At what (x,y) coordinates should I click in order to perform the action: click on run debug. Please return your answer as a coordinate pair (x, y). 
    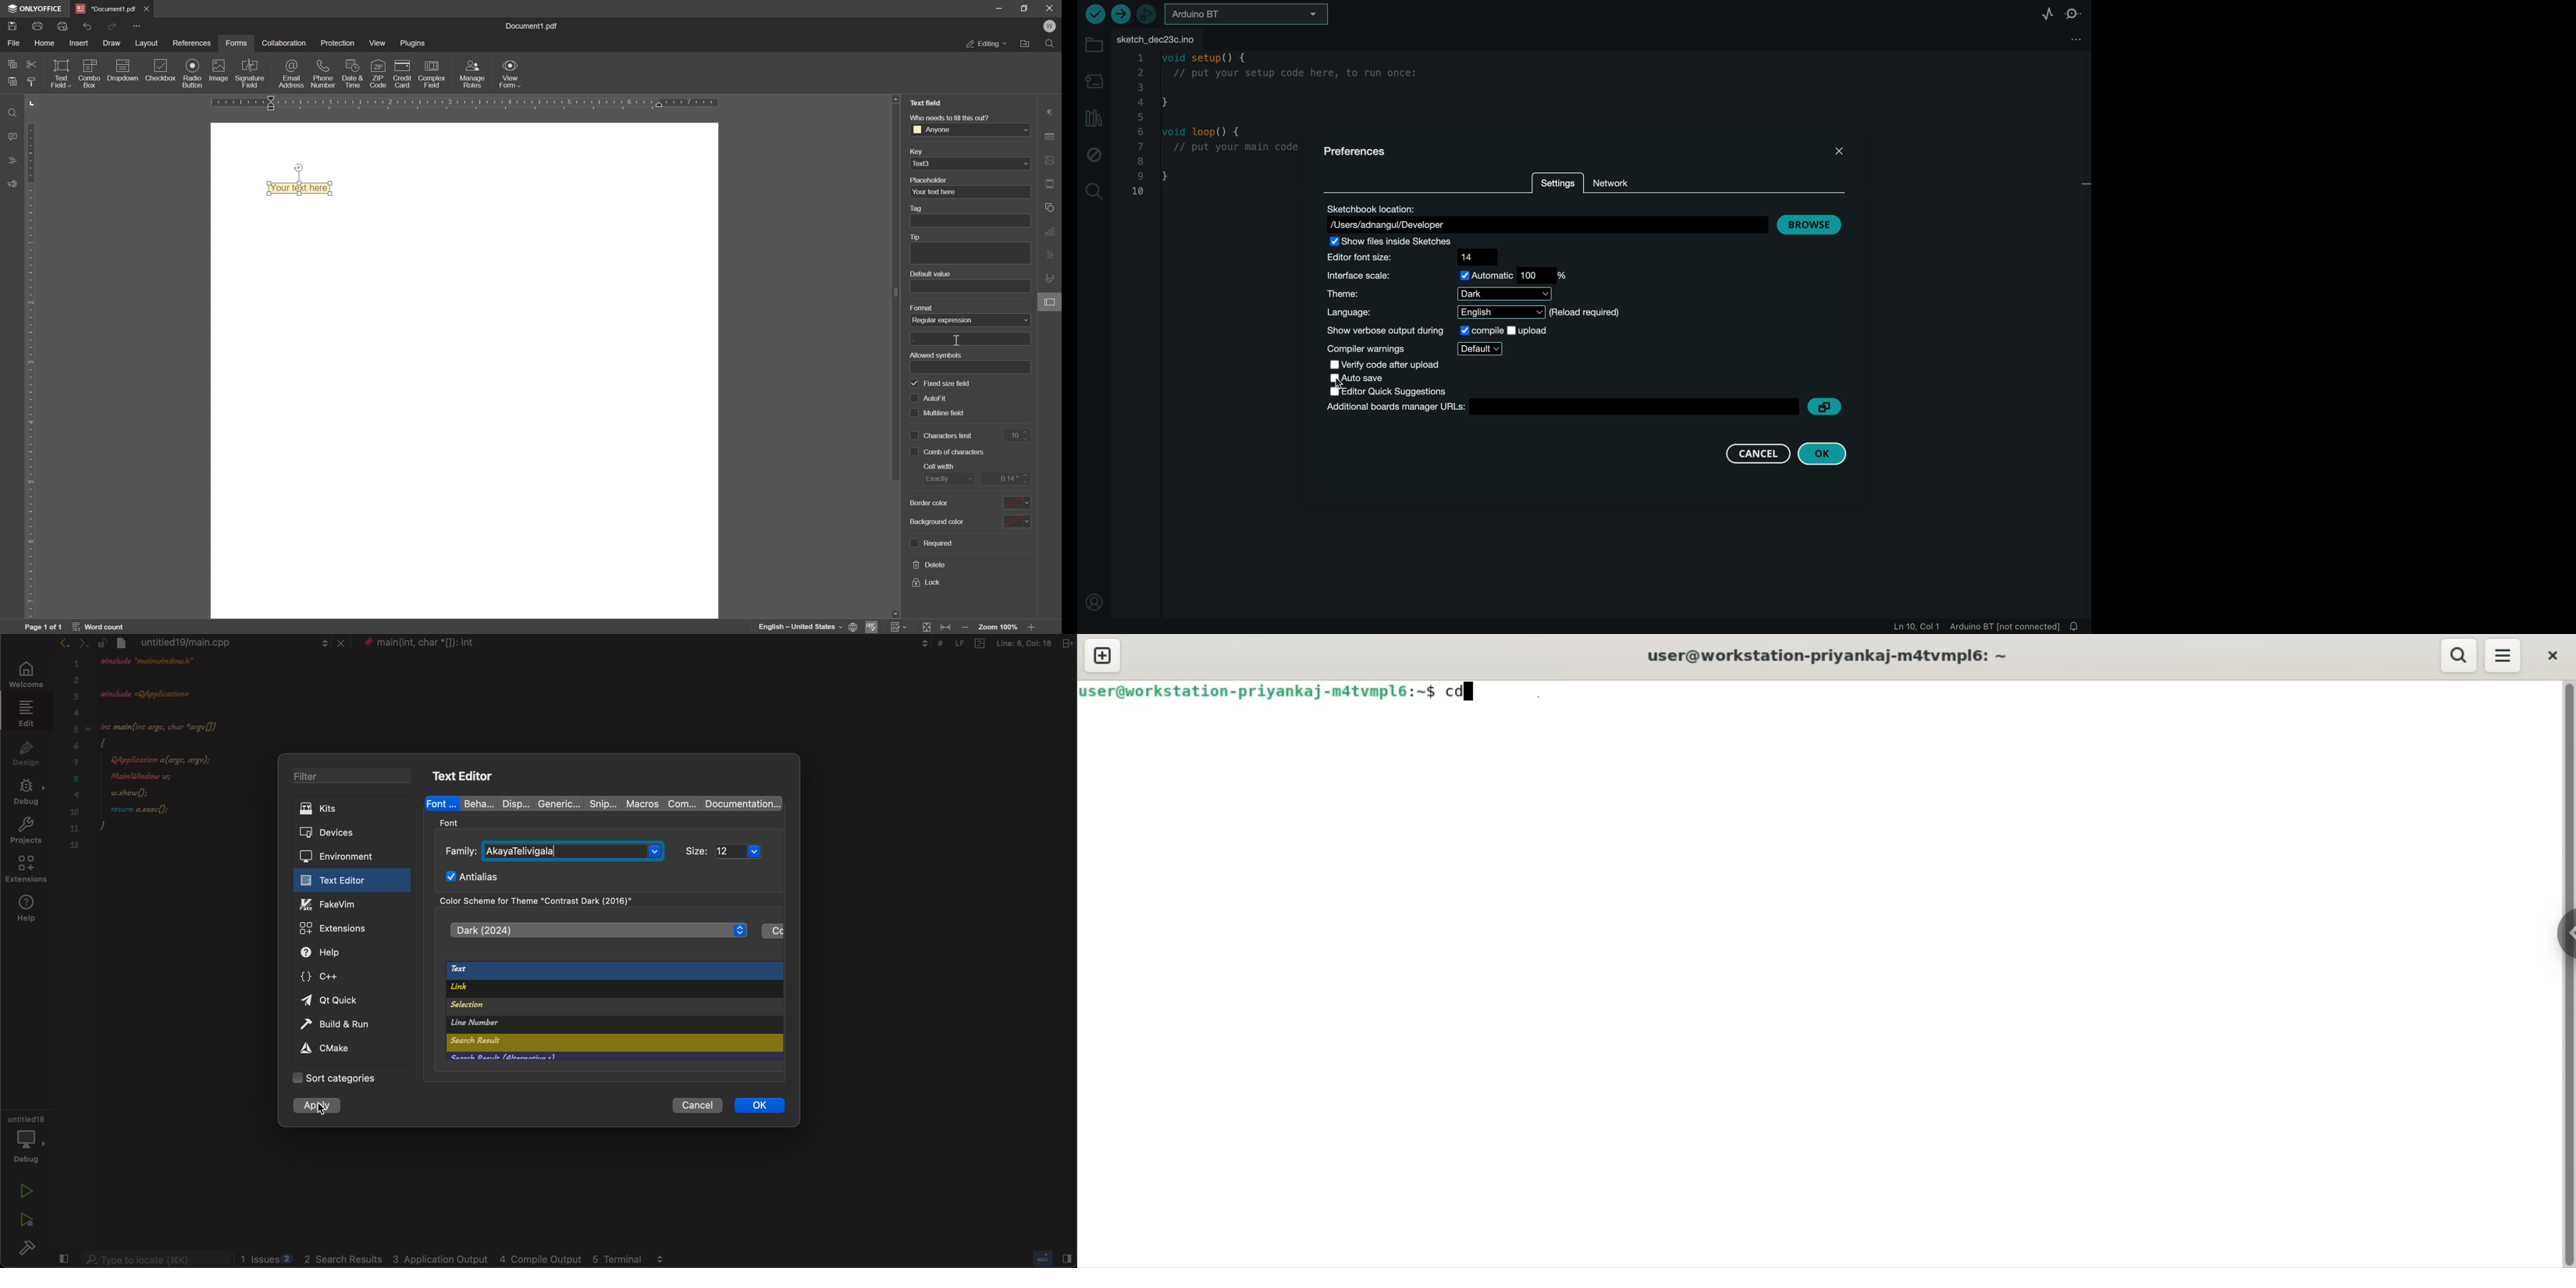
    Looking at the image, I should click on (27, 1218).